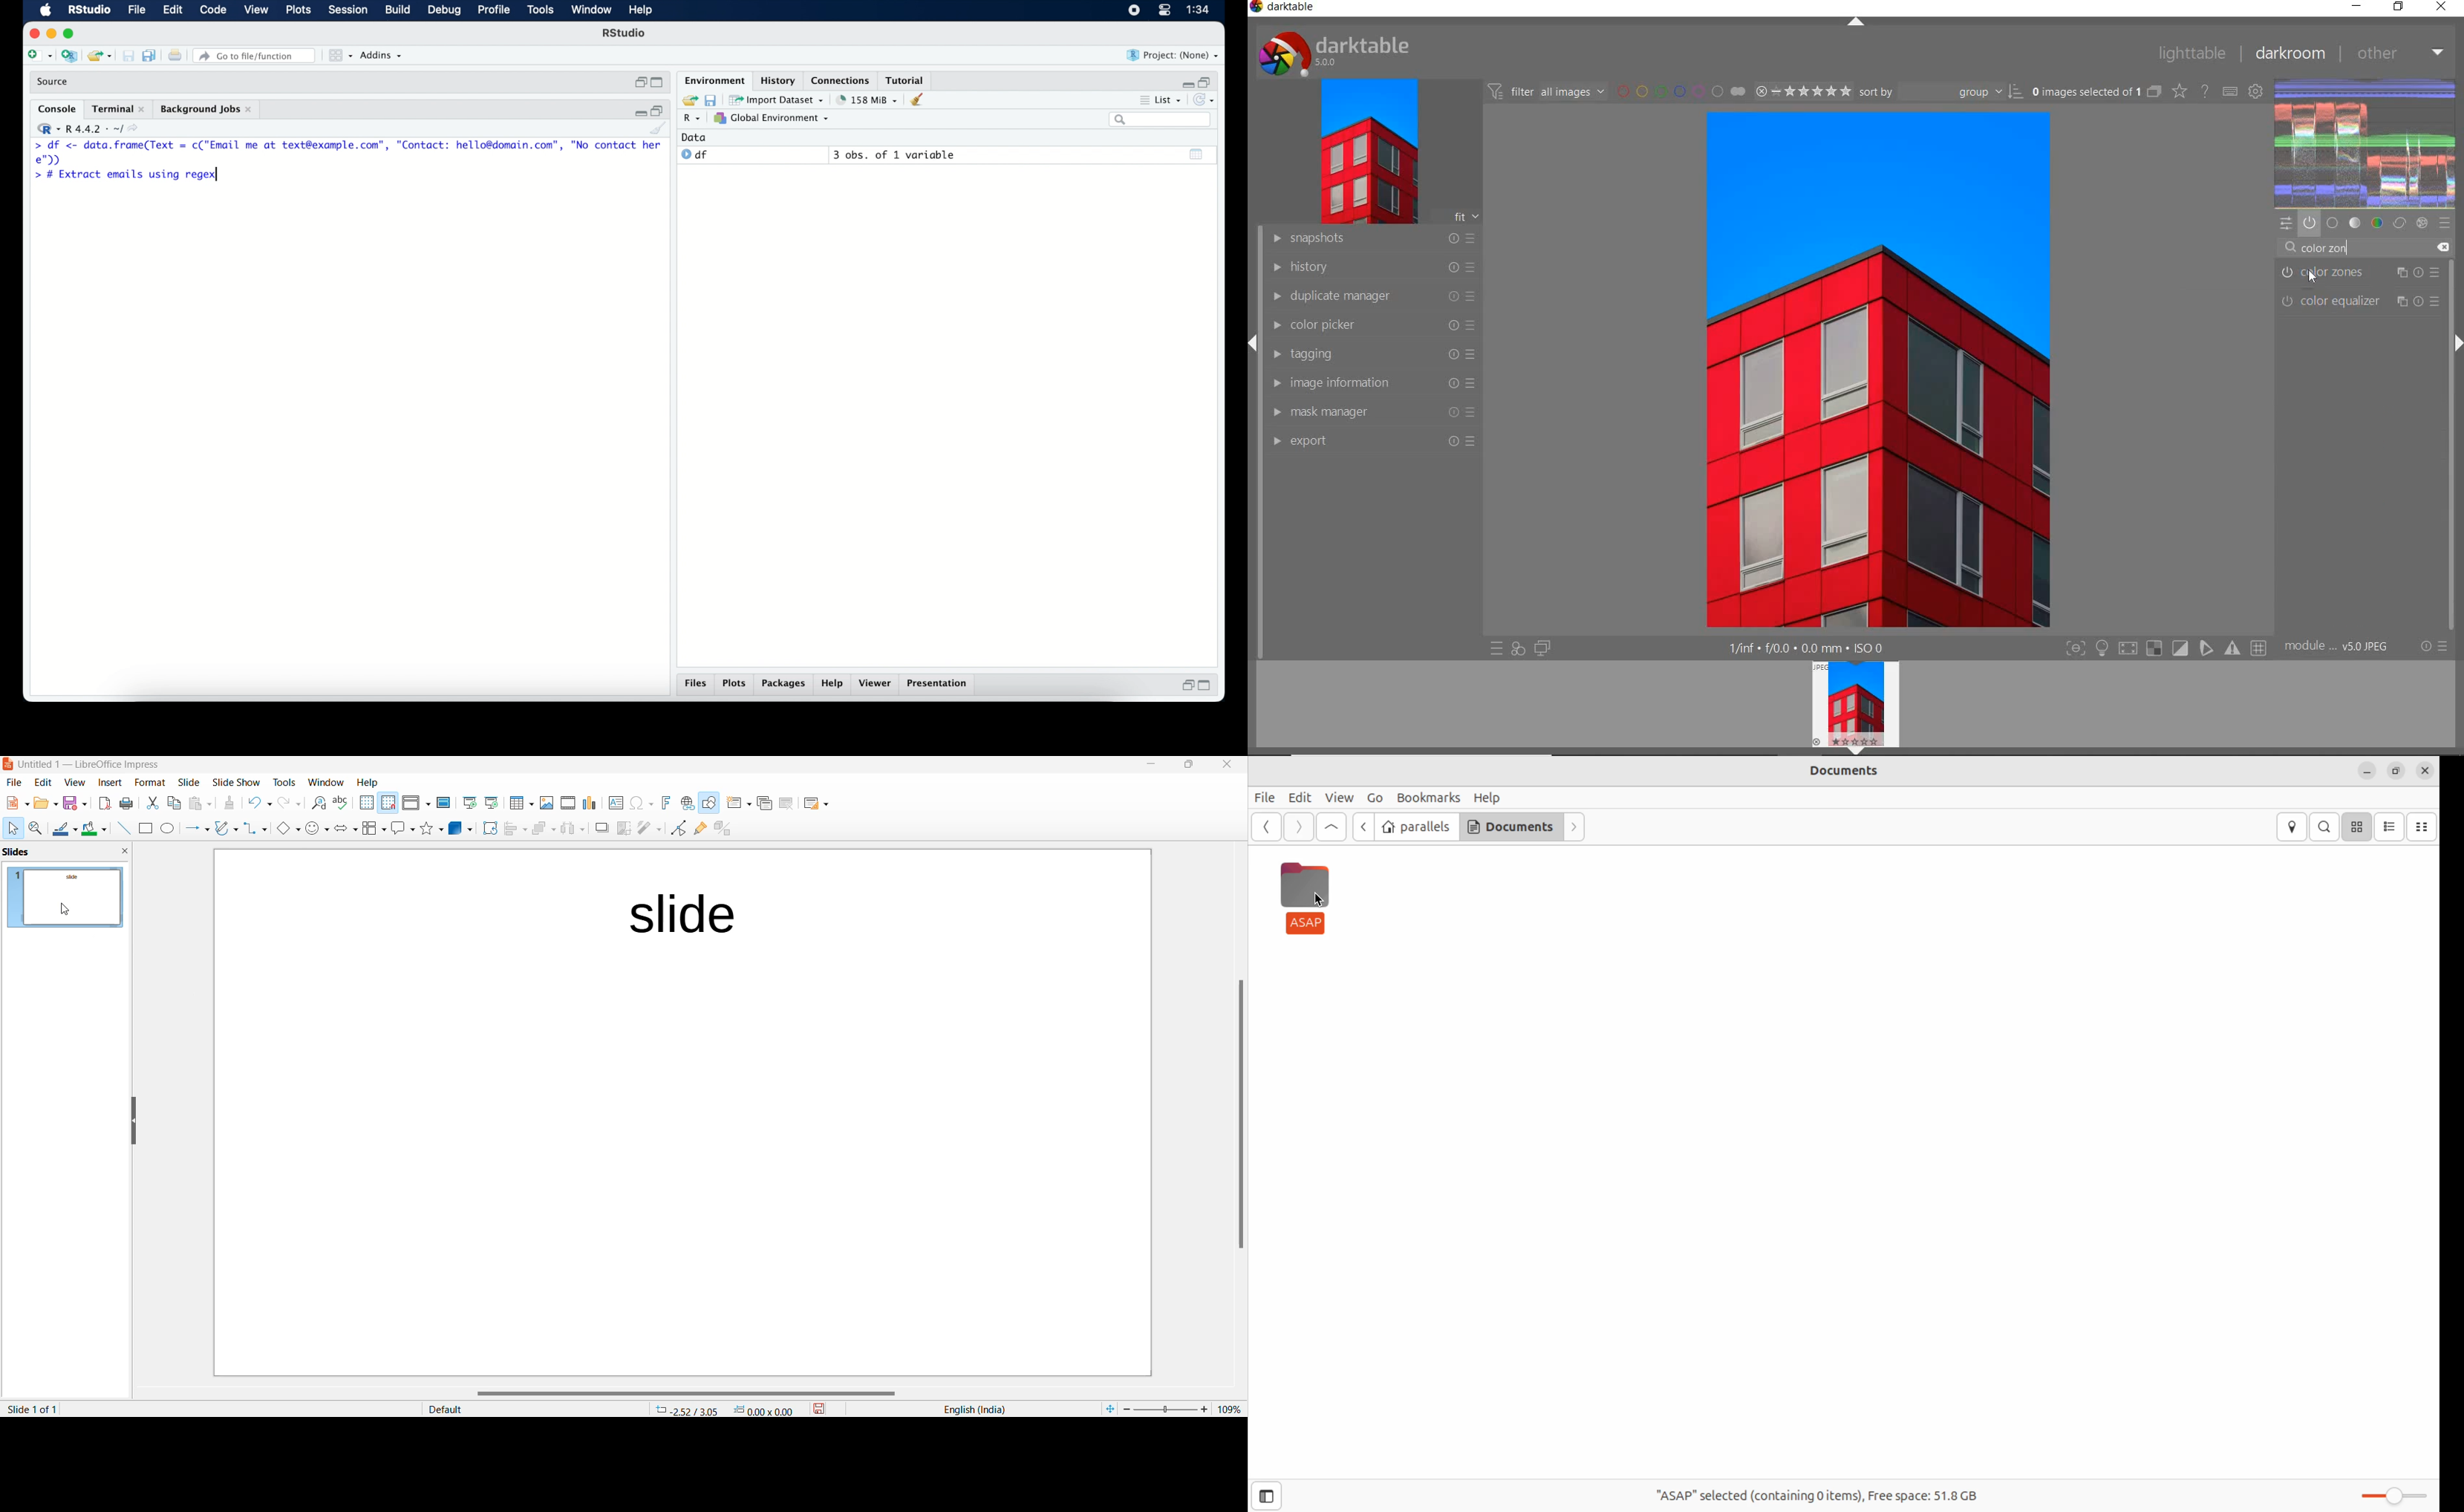  What do you see at coordinates (660, 110) in the screenshot?
I see `restore down` at bounding box center [660, 110].